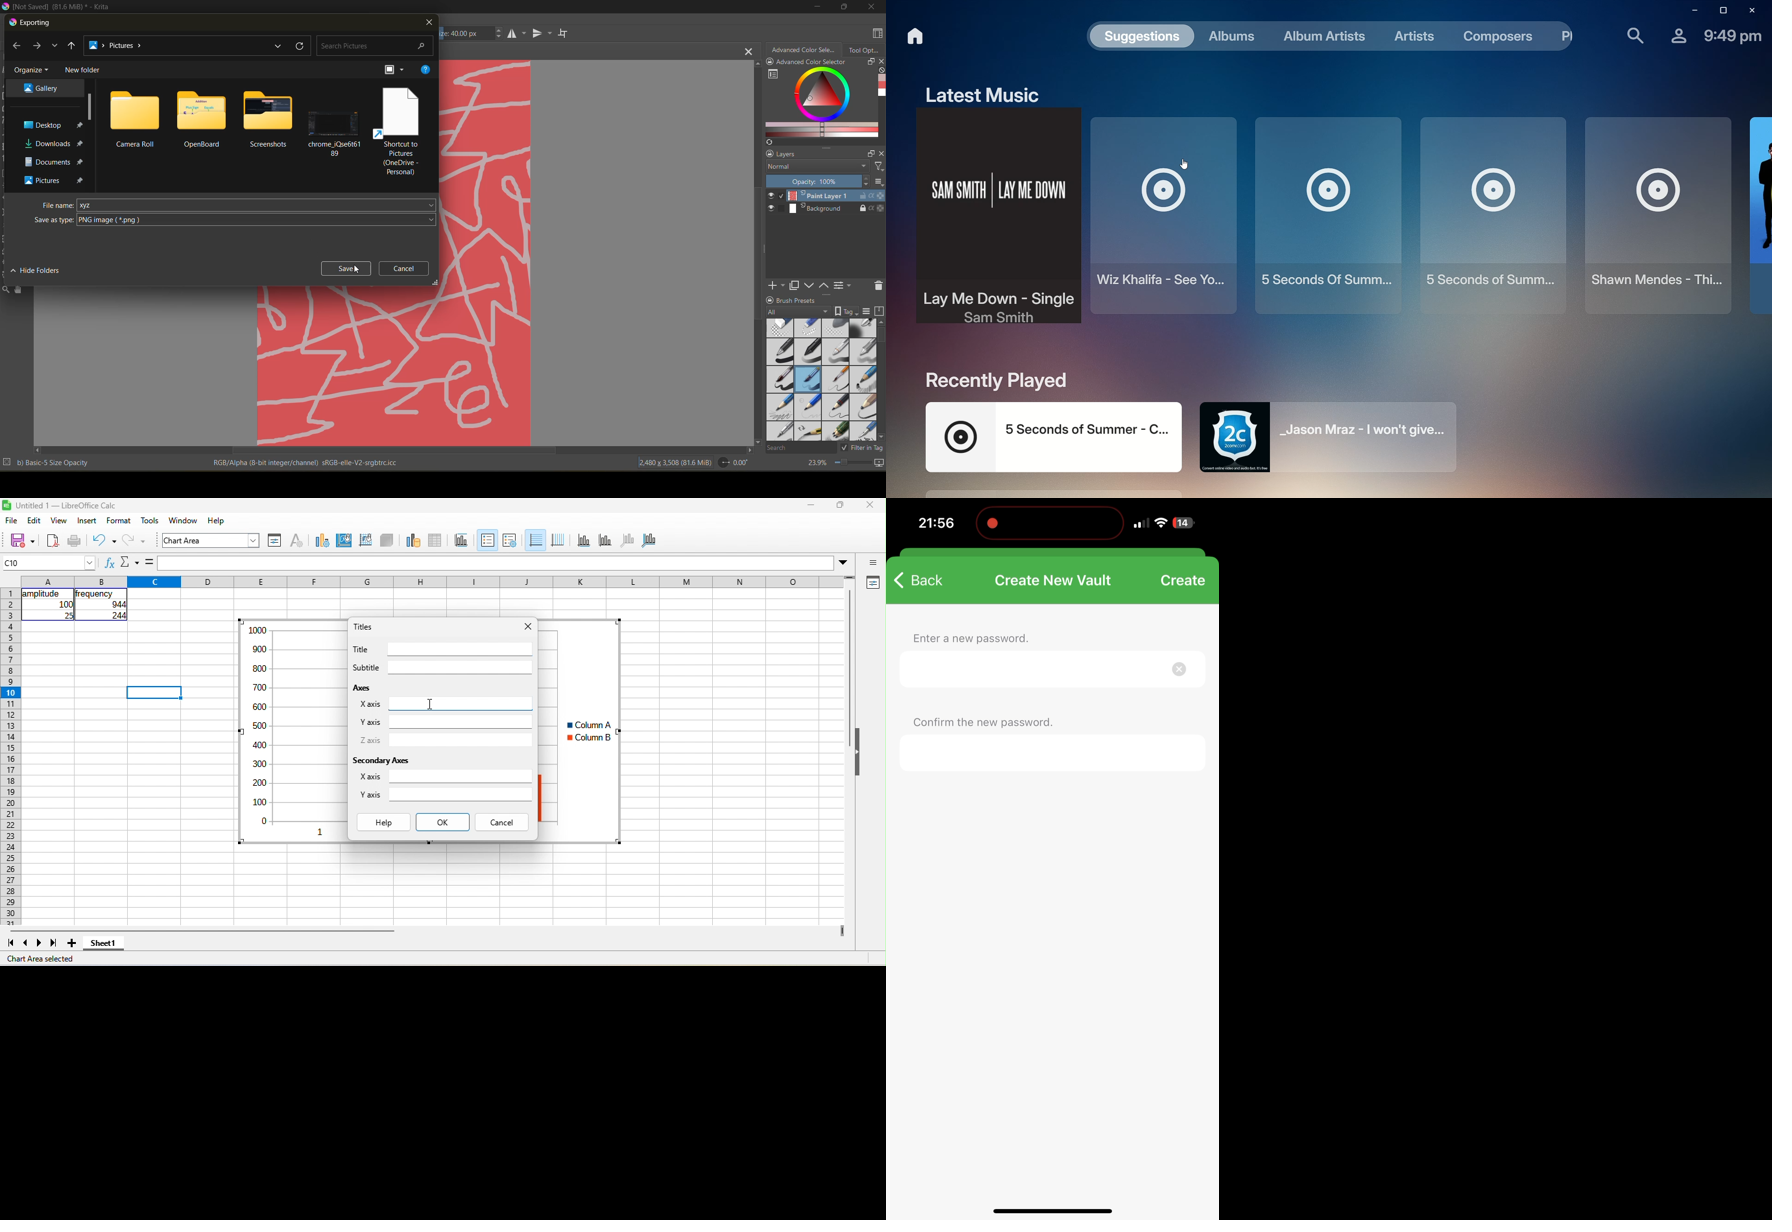 The height and width of the screenshot is (1232, 1792). What do you see at coordinates (94, 594) in the screenshot?
I see `frequency` at bounding box center [94, 594].